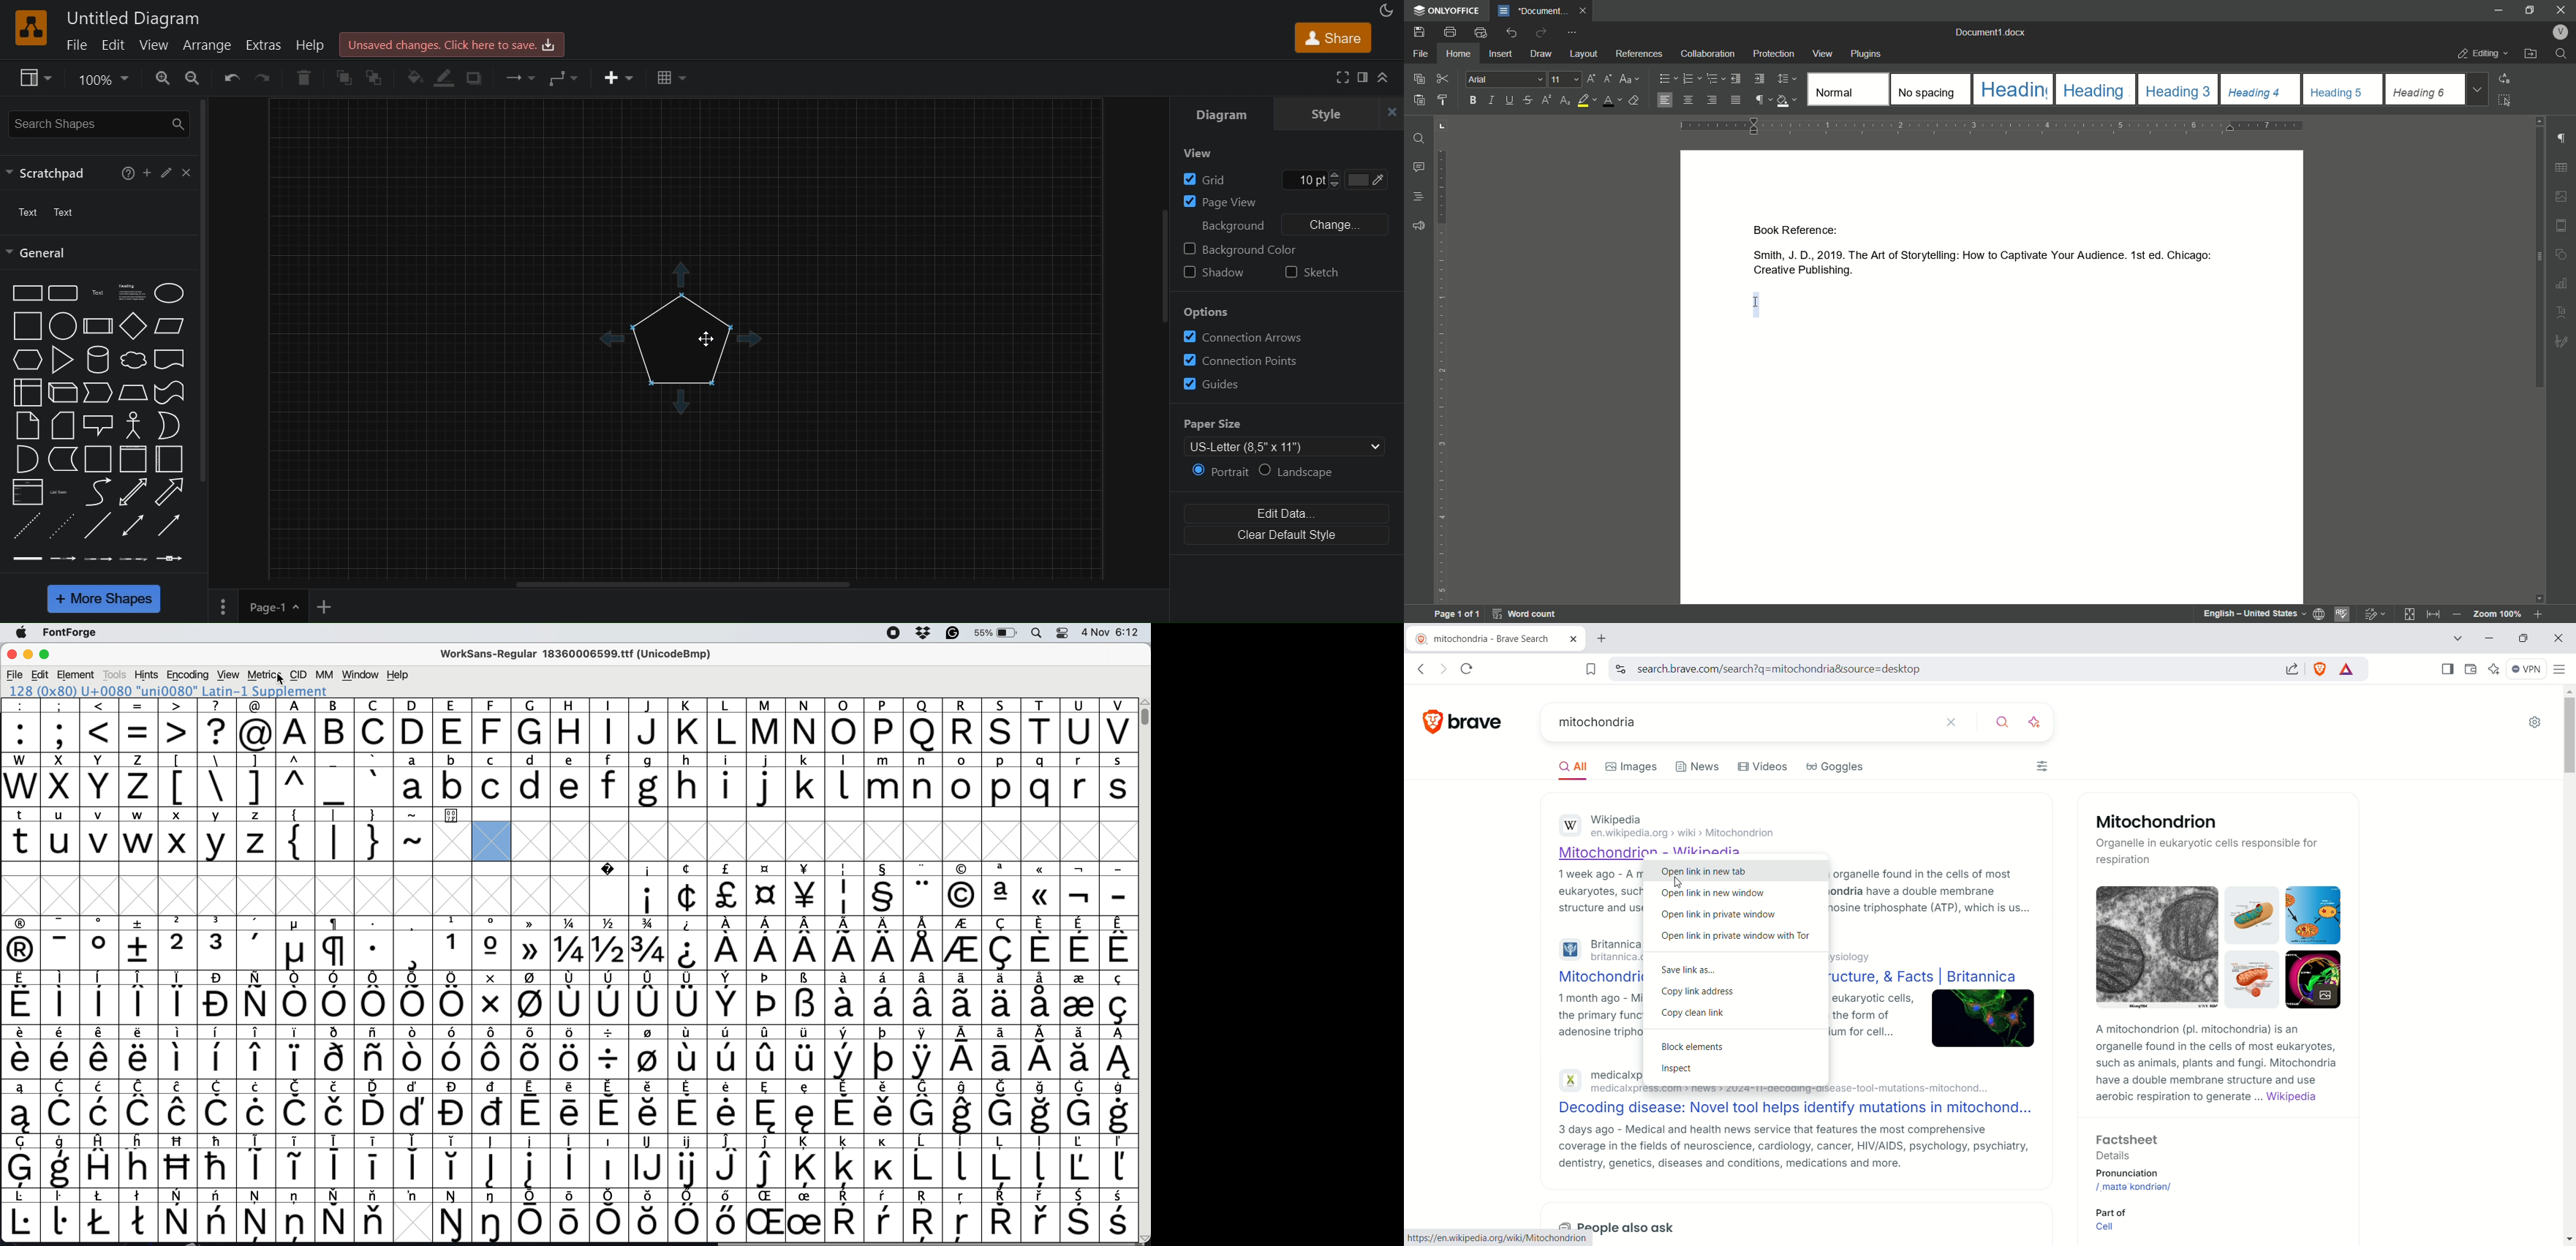 This screenshot has width=2576, height=1260. Describe the element at coordinates (79, 43) in the screenshot. I see `file` at that location.